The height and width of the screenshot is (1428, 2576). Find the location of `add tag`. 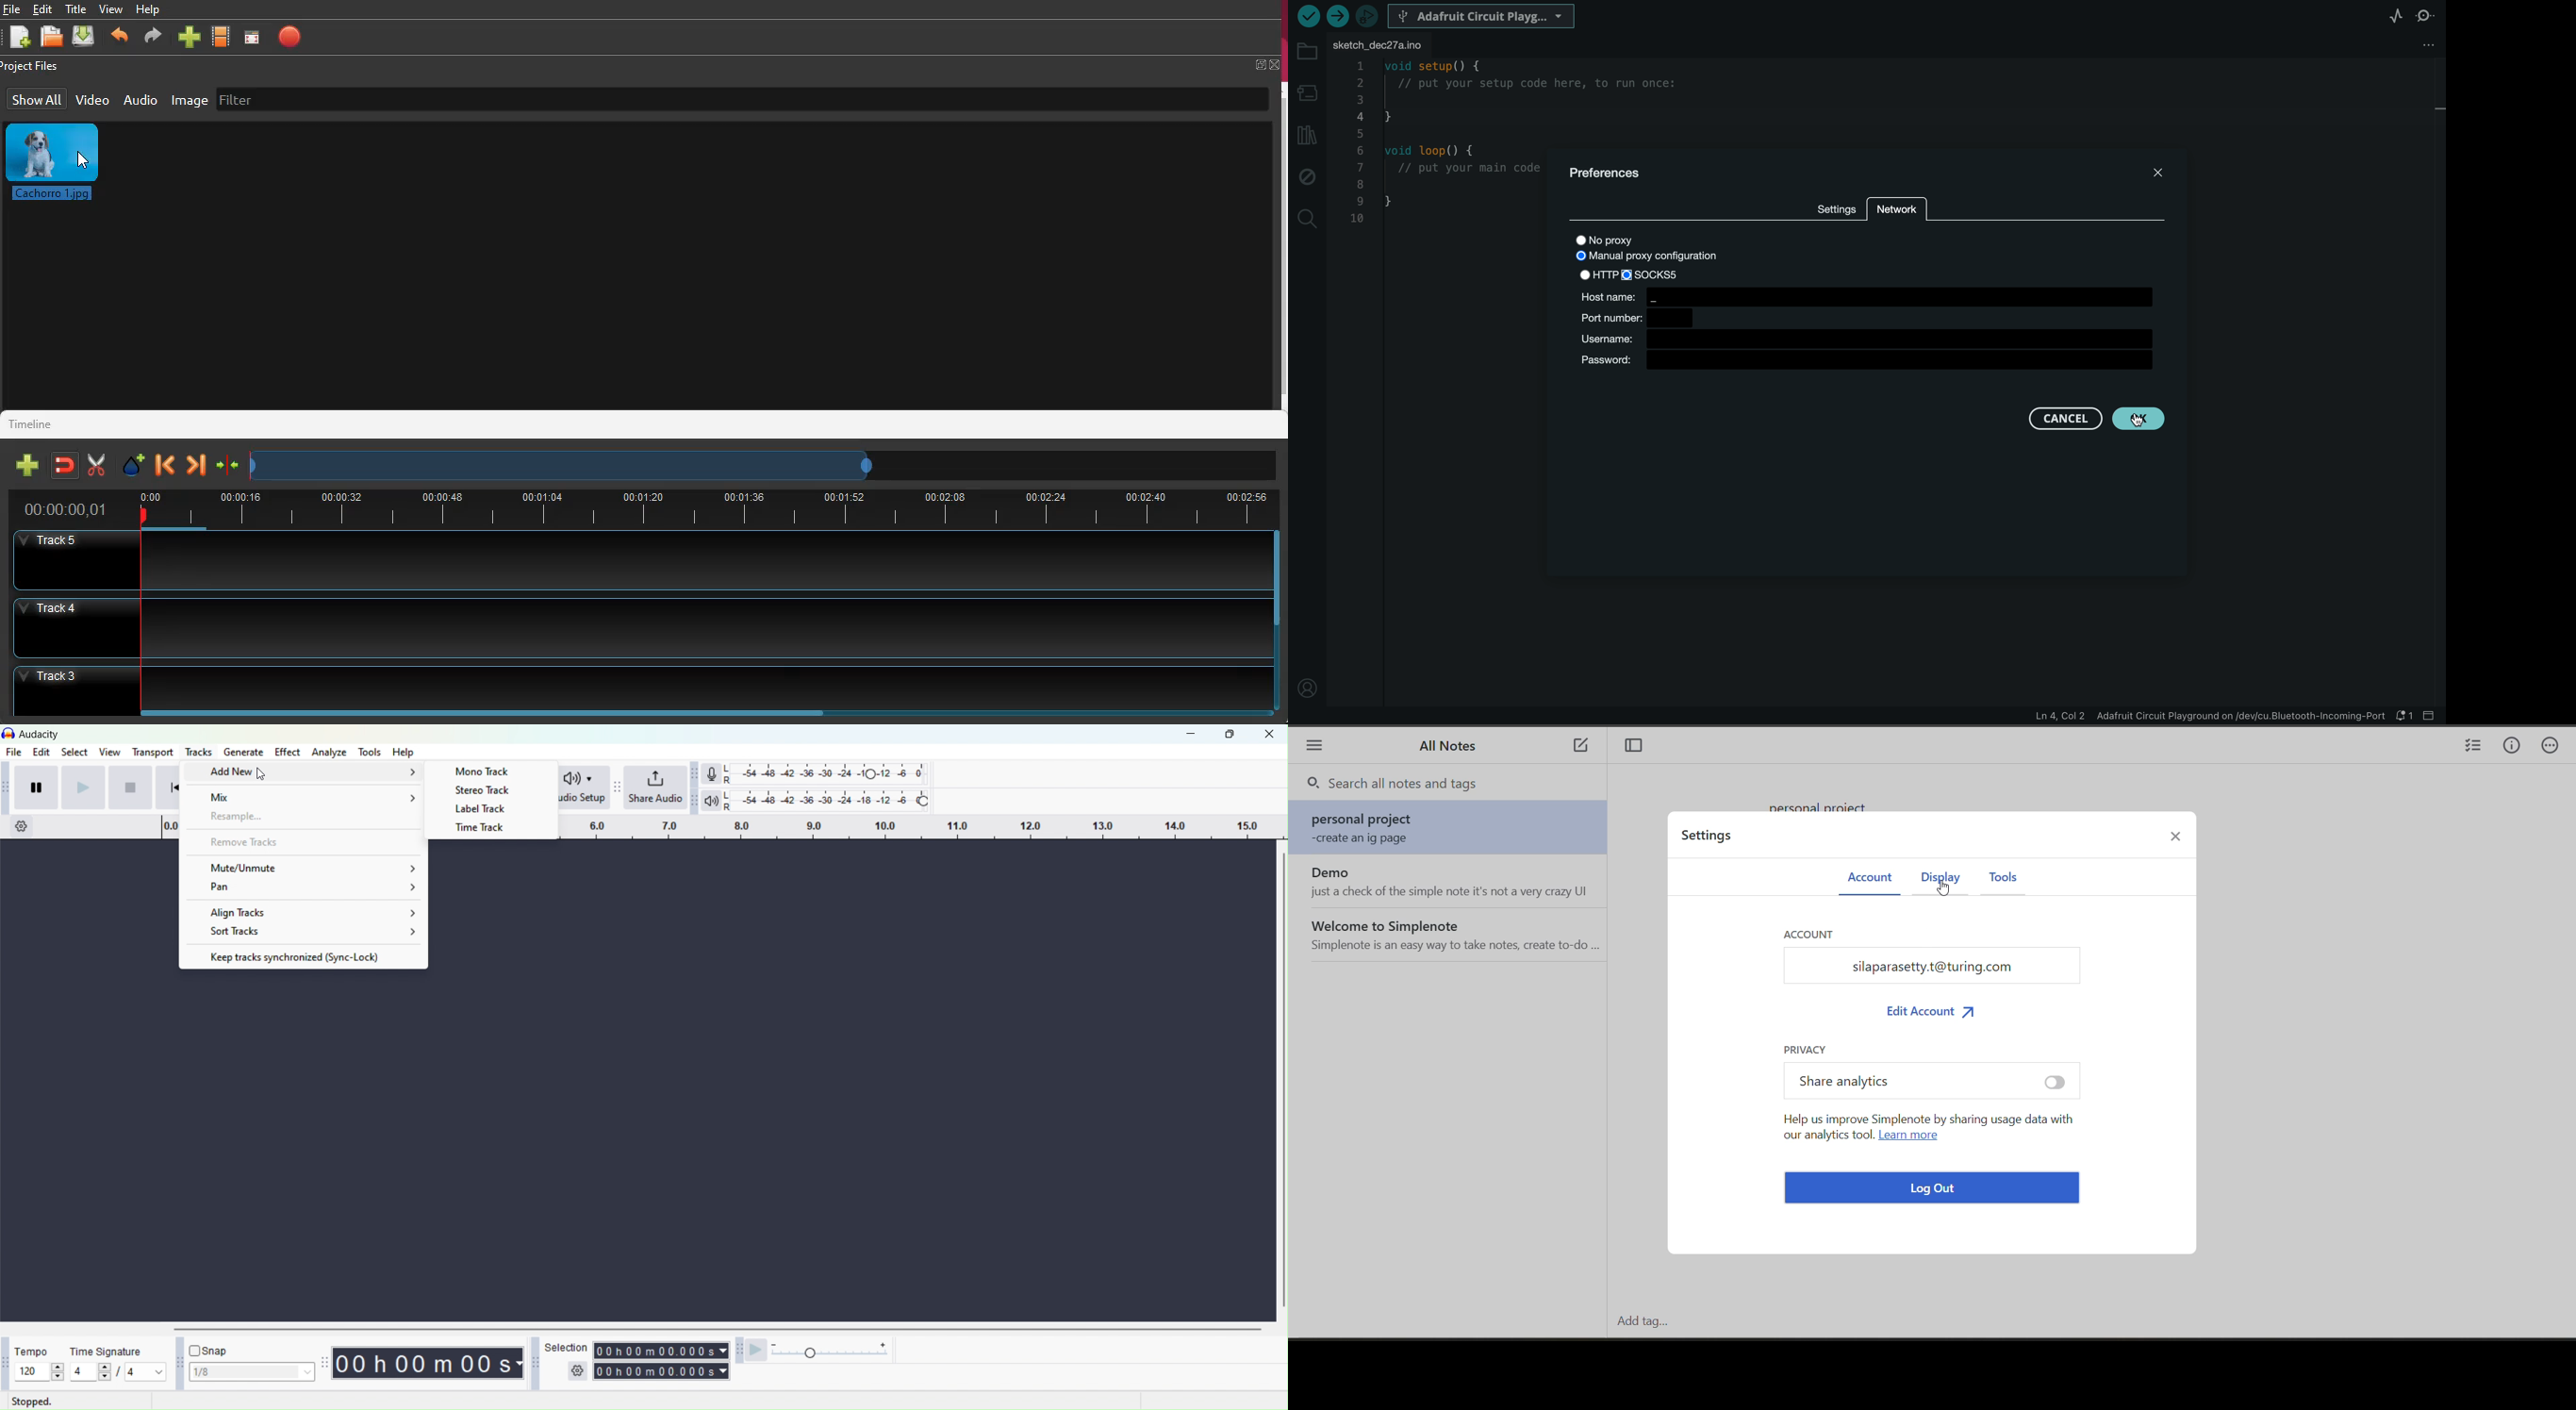

add tag is located at coordinates (1639, 1322).